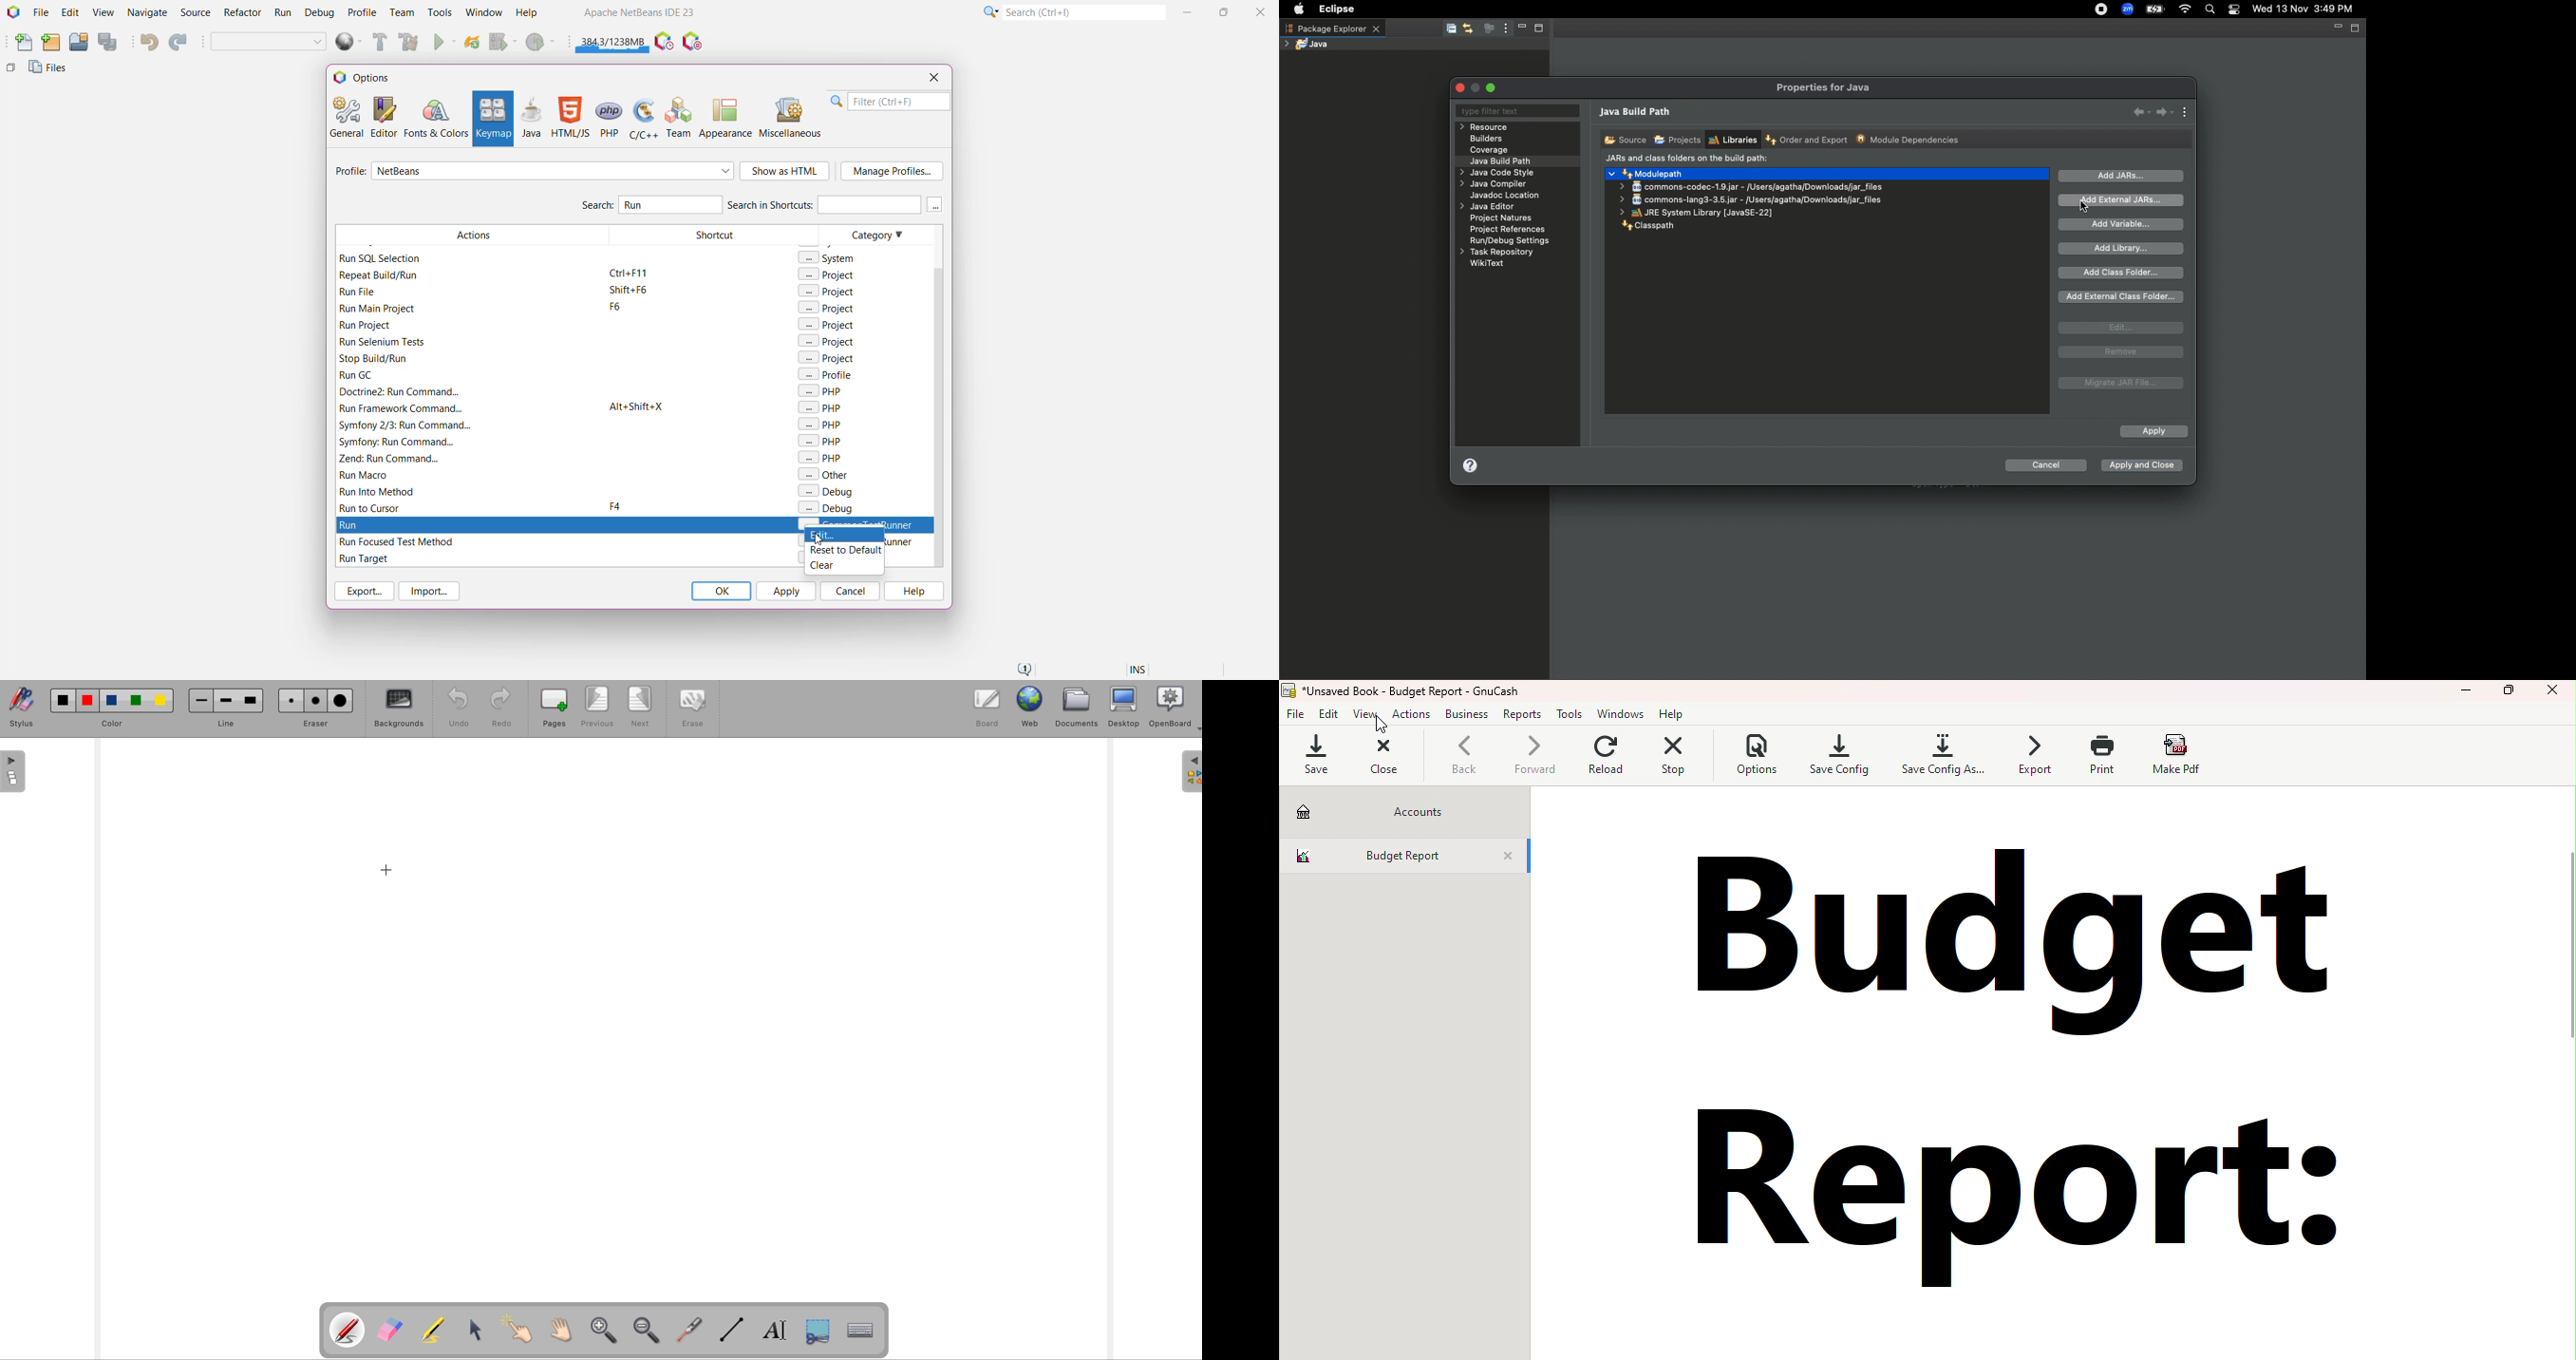  Describe the element at coordinates (2121, 328) in the screenshot. I see `Edit` at that location.